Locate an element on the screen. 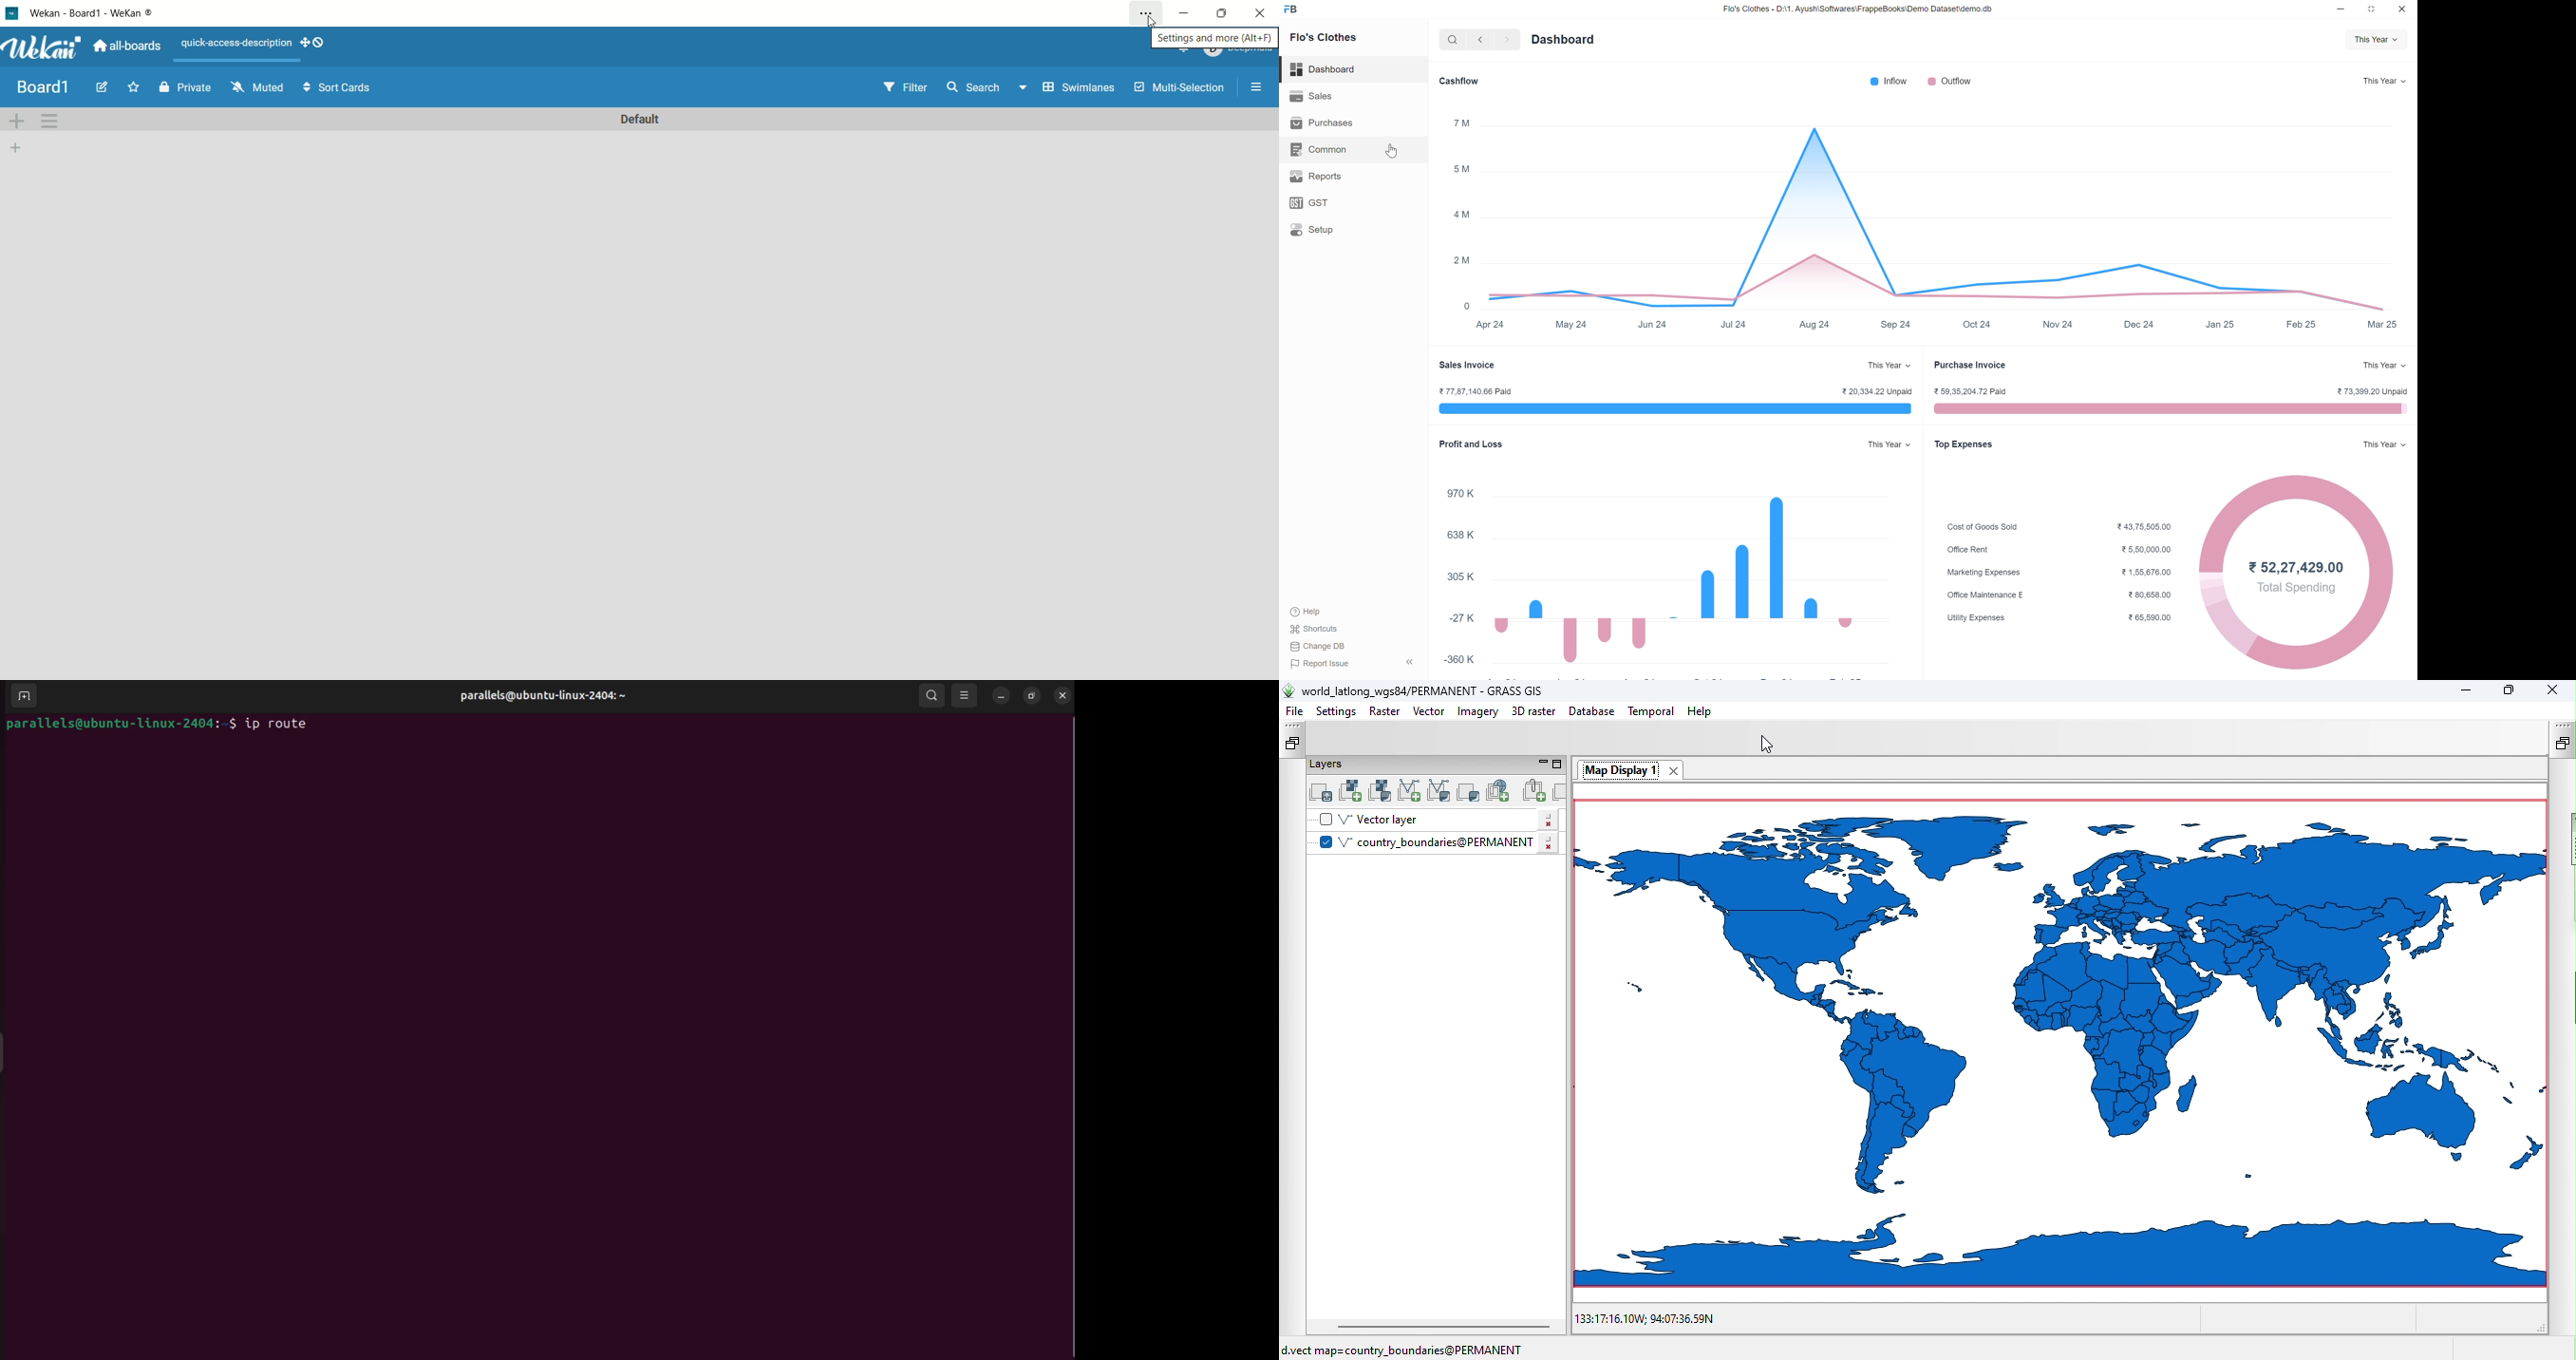 The width and height of the screenshot is (2576, 1372). sales invoice is located at coordinates (1476, 365).